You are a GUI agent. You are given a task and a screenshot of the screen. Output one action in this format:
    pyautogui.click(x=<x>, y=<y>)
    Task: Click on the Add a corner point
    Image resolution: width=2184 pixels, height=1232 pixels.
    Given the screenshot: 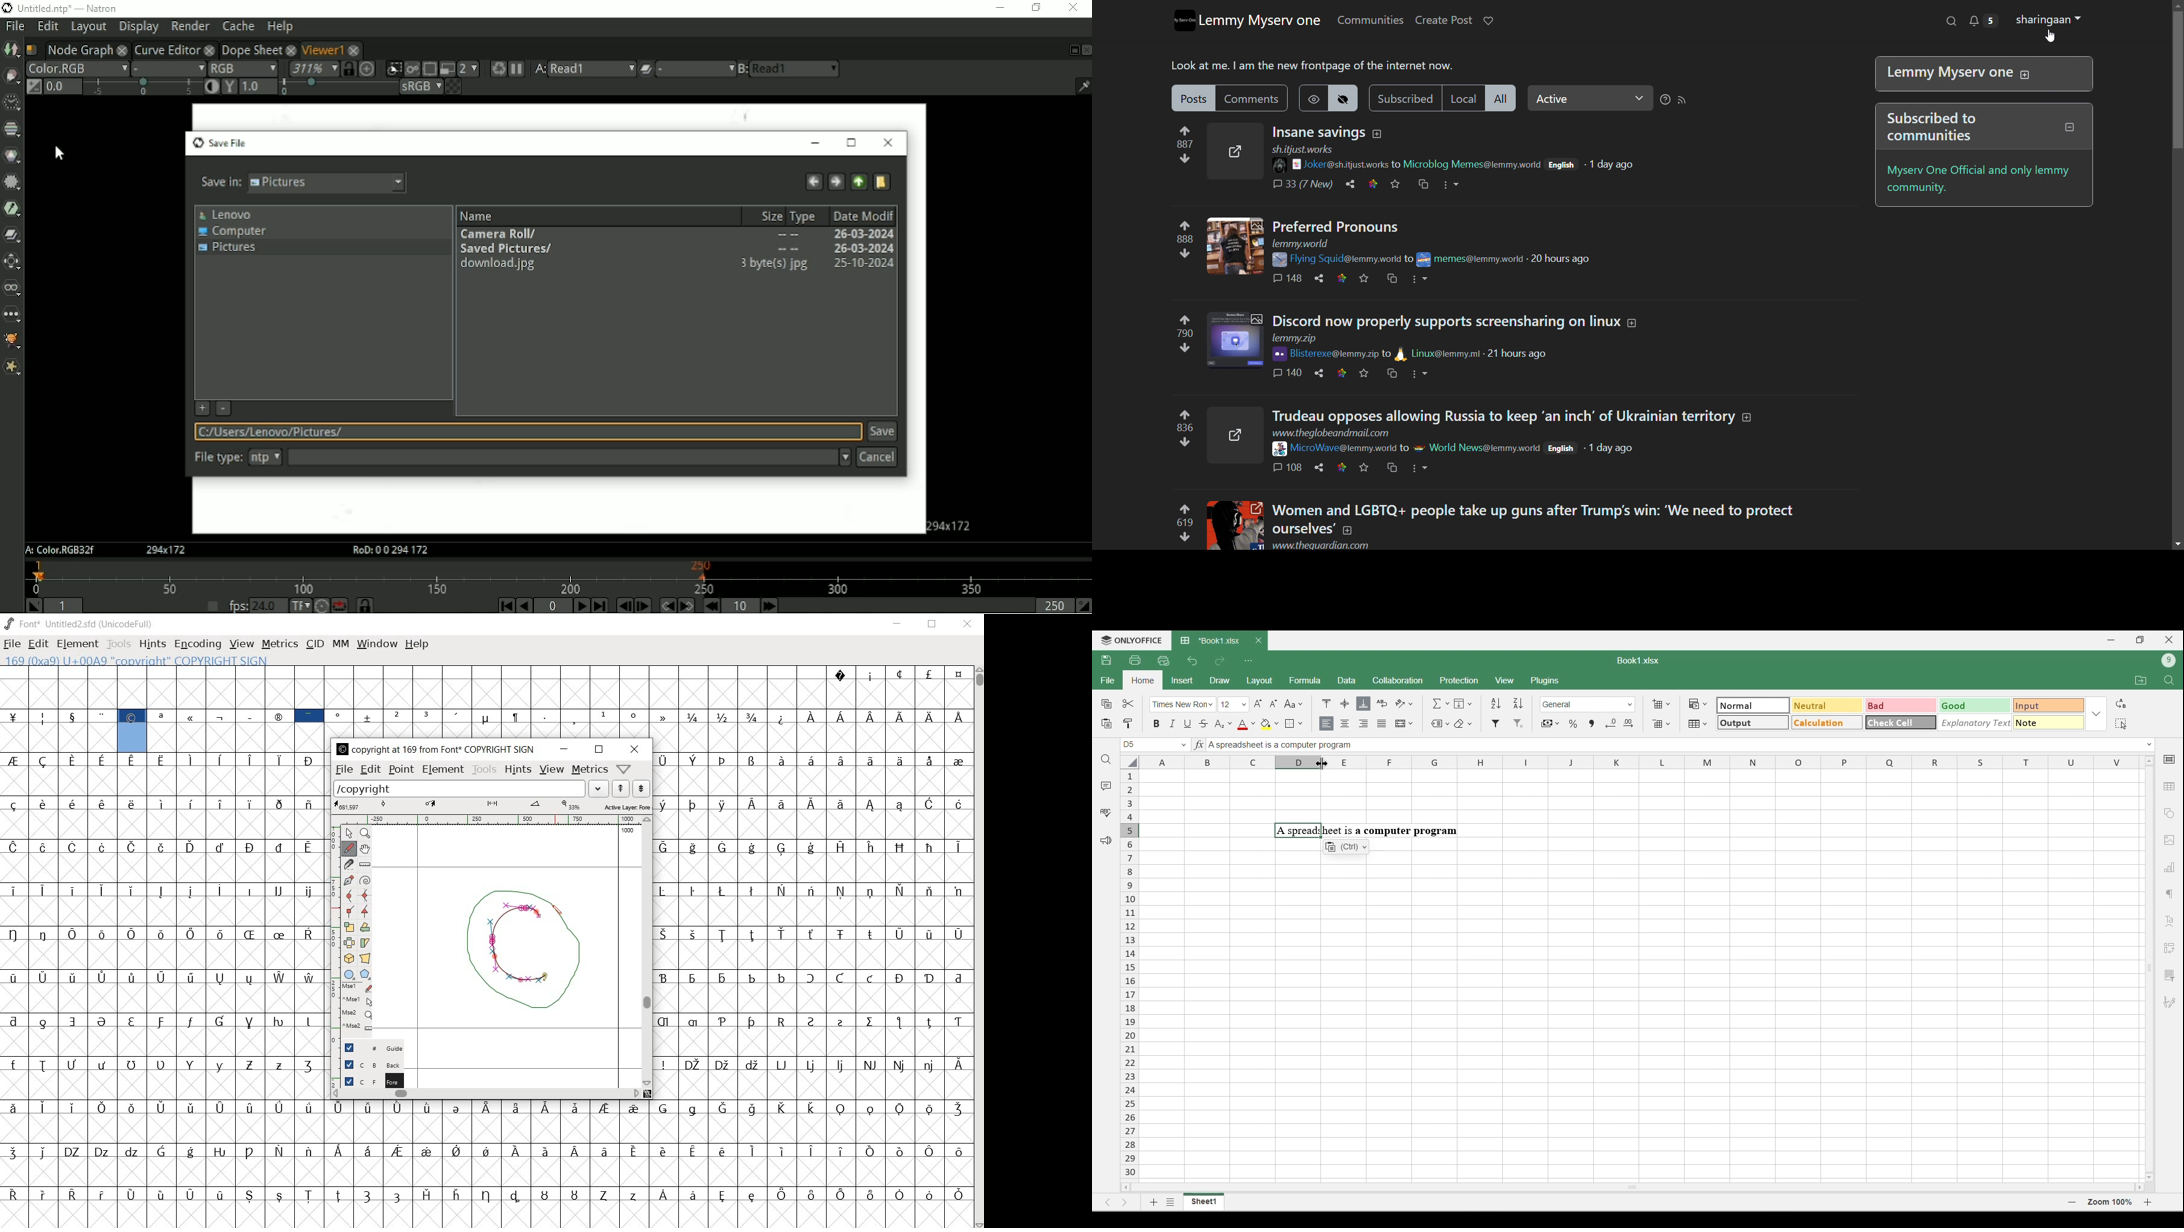 What is the action you would take?
    pyautogui.click(x=352, y=911)
    